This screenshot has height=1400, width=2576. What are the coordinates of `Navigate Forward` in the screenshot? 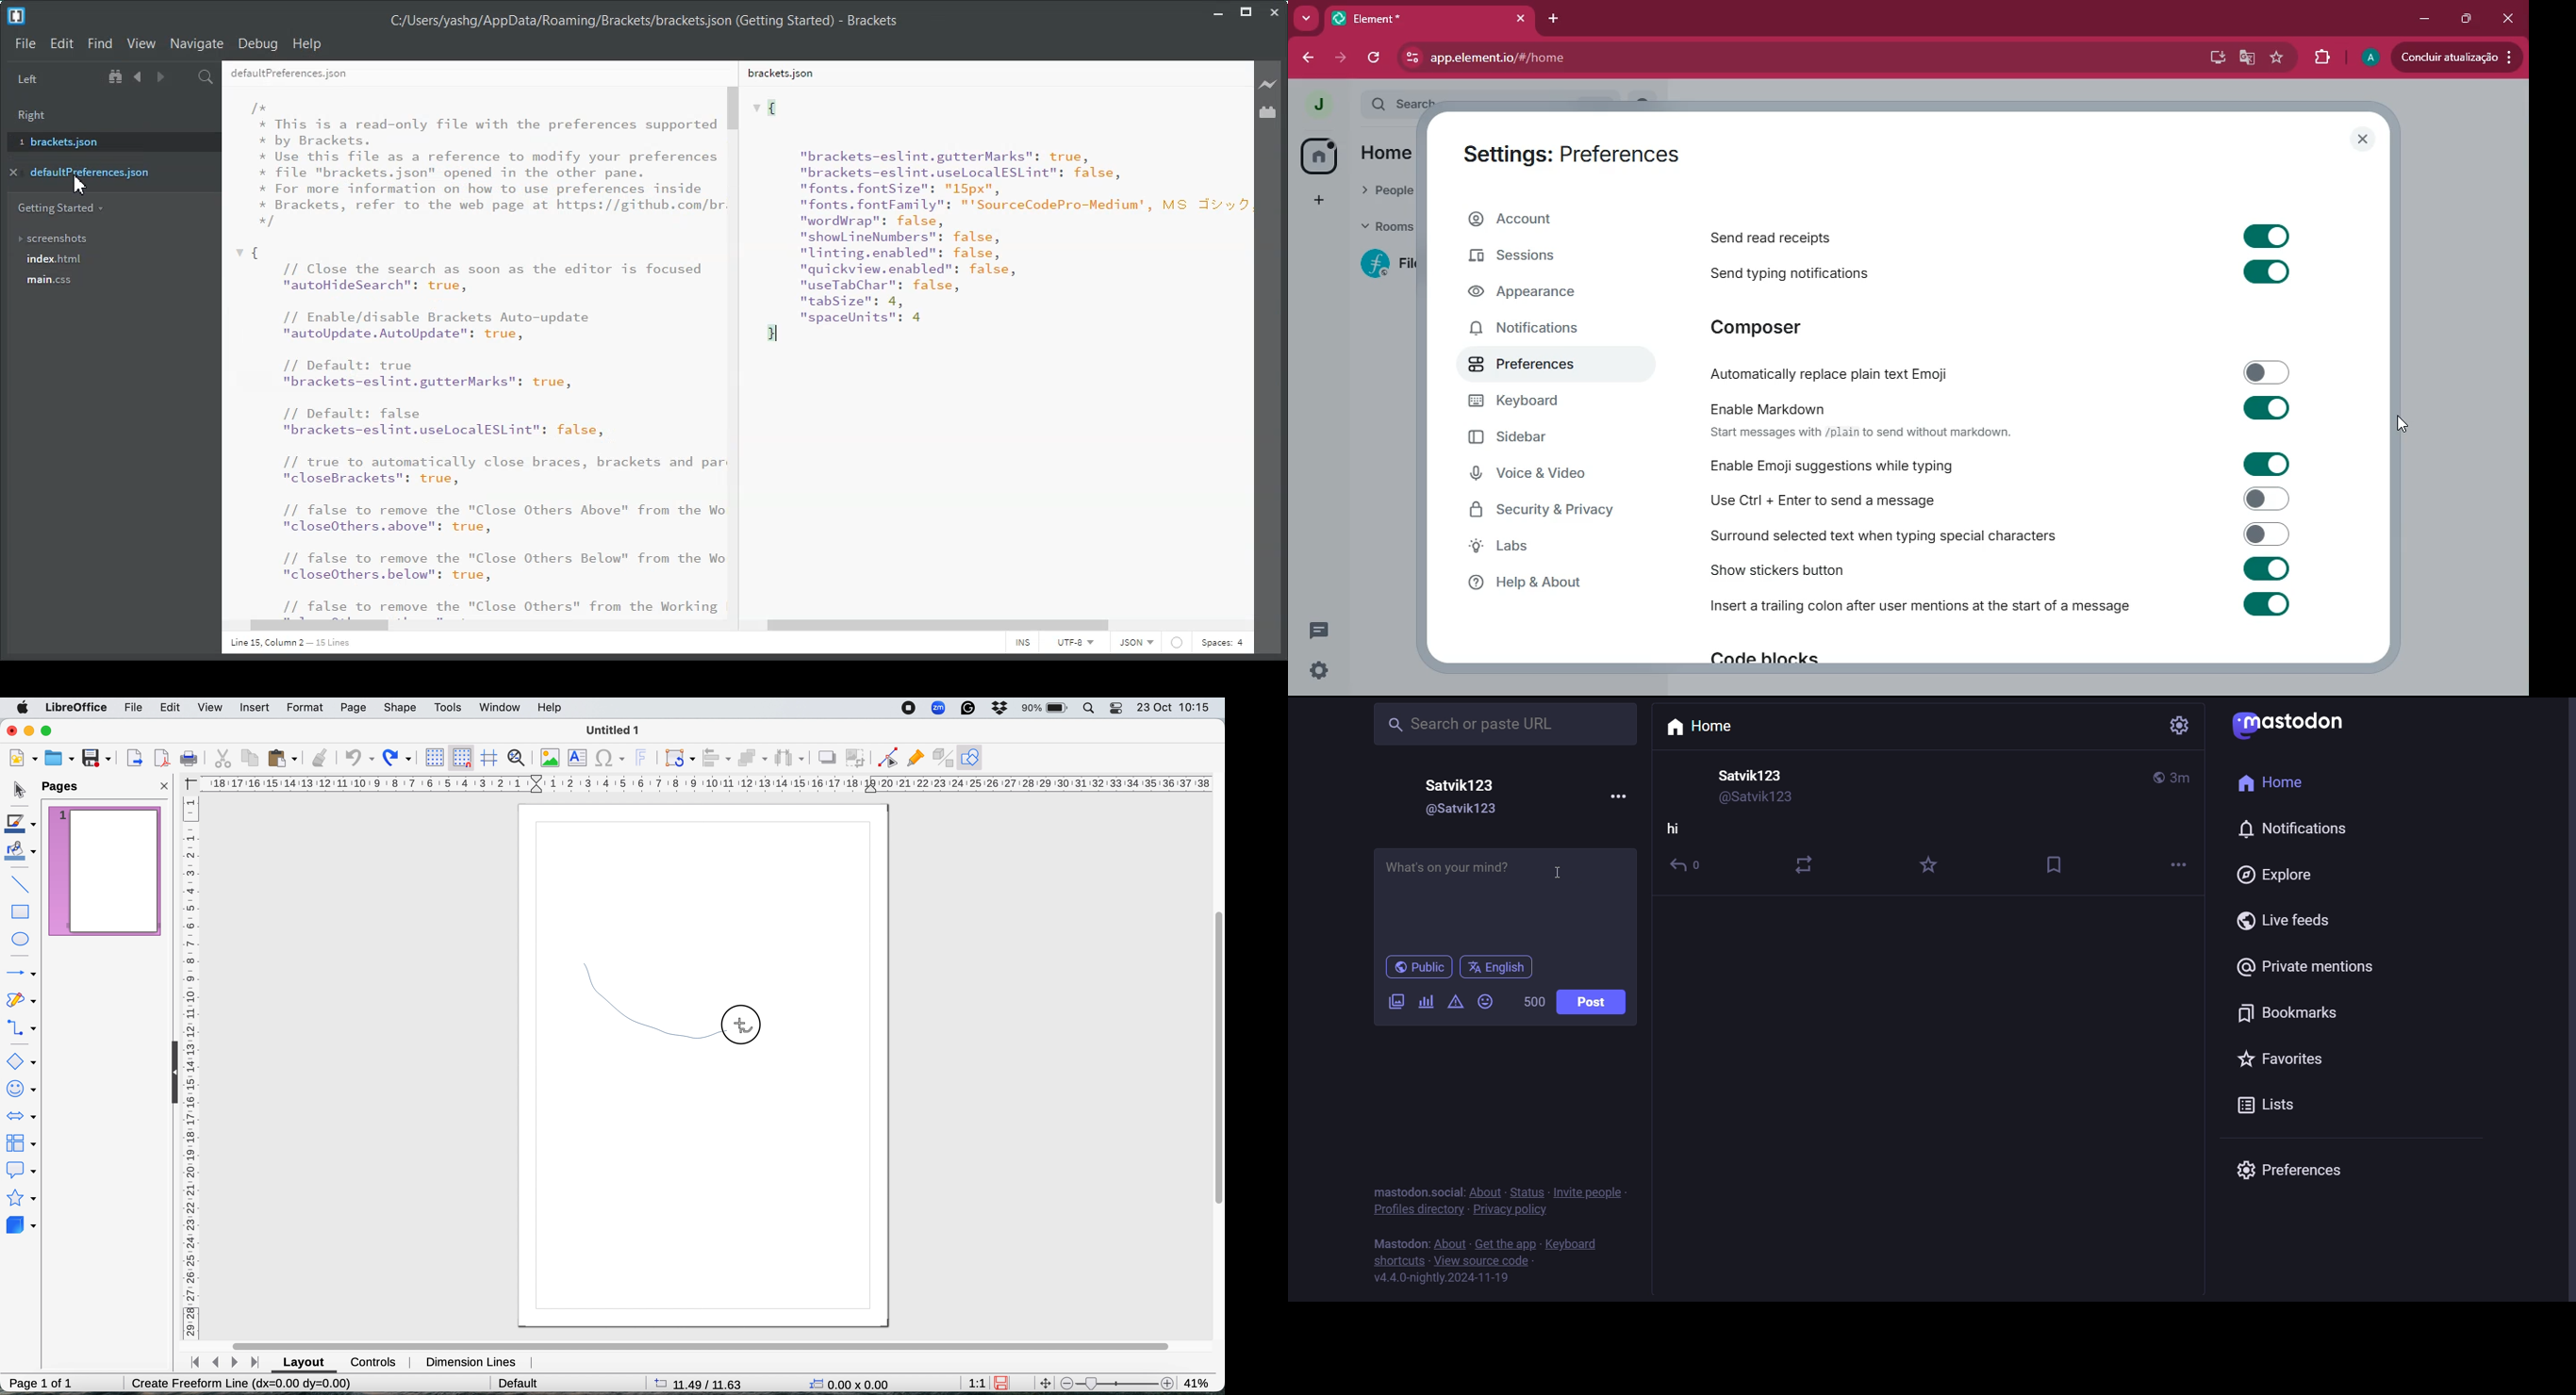 It's located at (158, 78).